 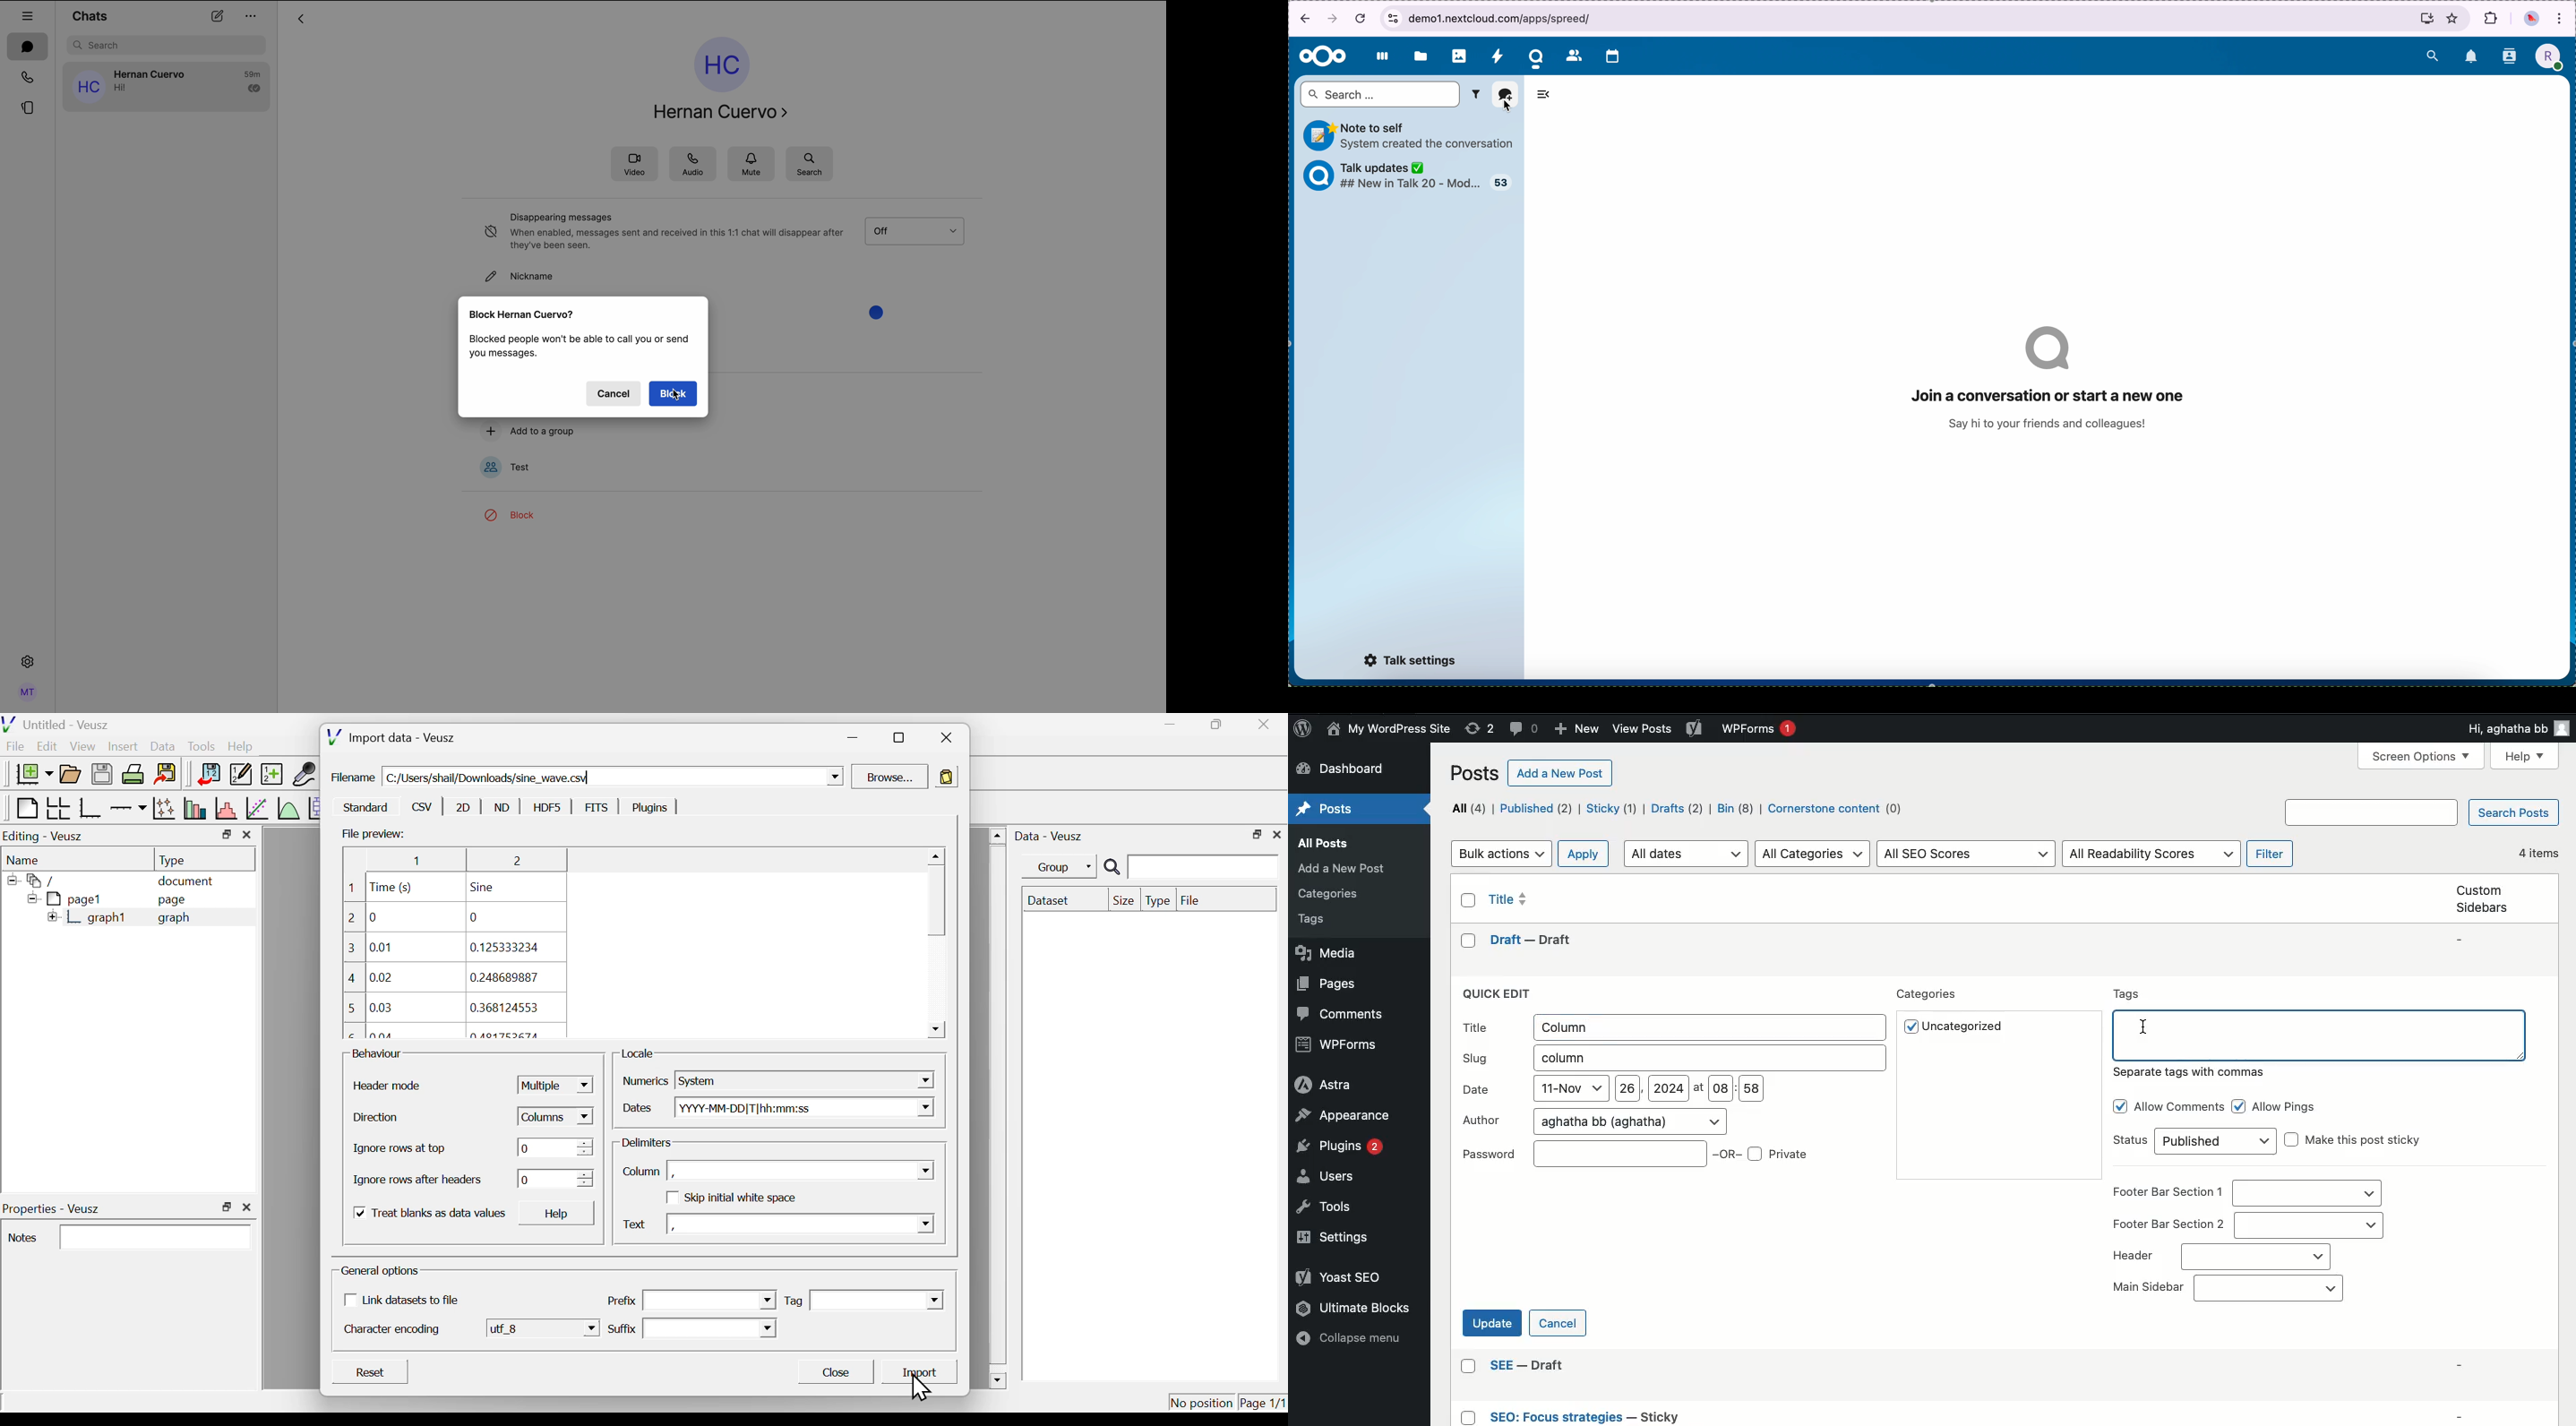 What do you see at coordinates (2370, 812) in the screenshot?
I see `` at bounding box center [2370, 812].